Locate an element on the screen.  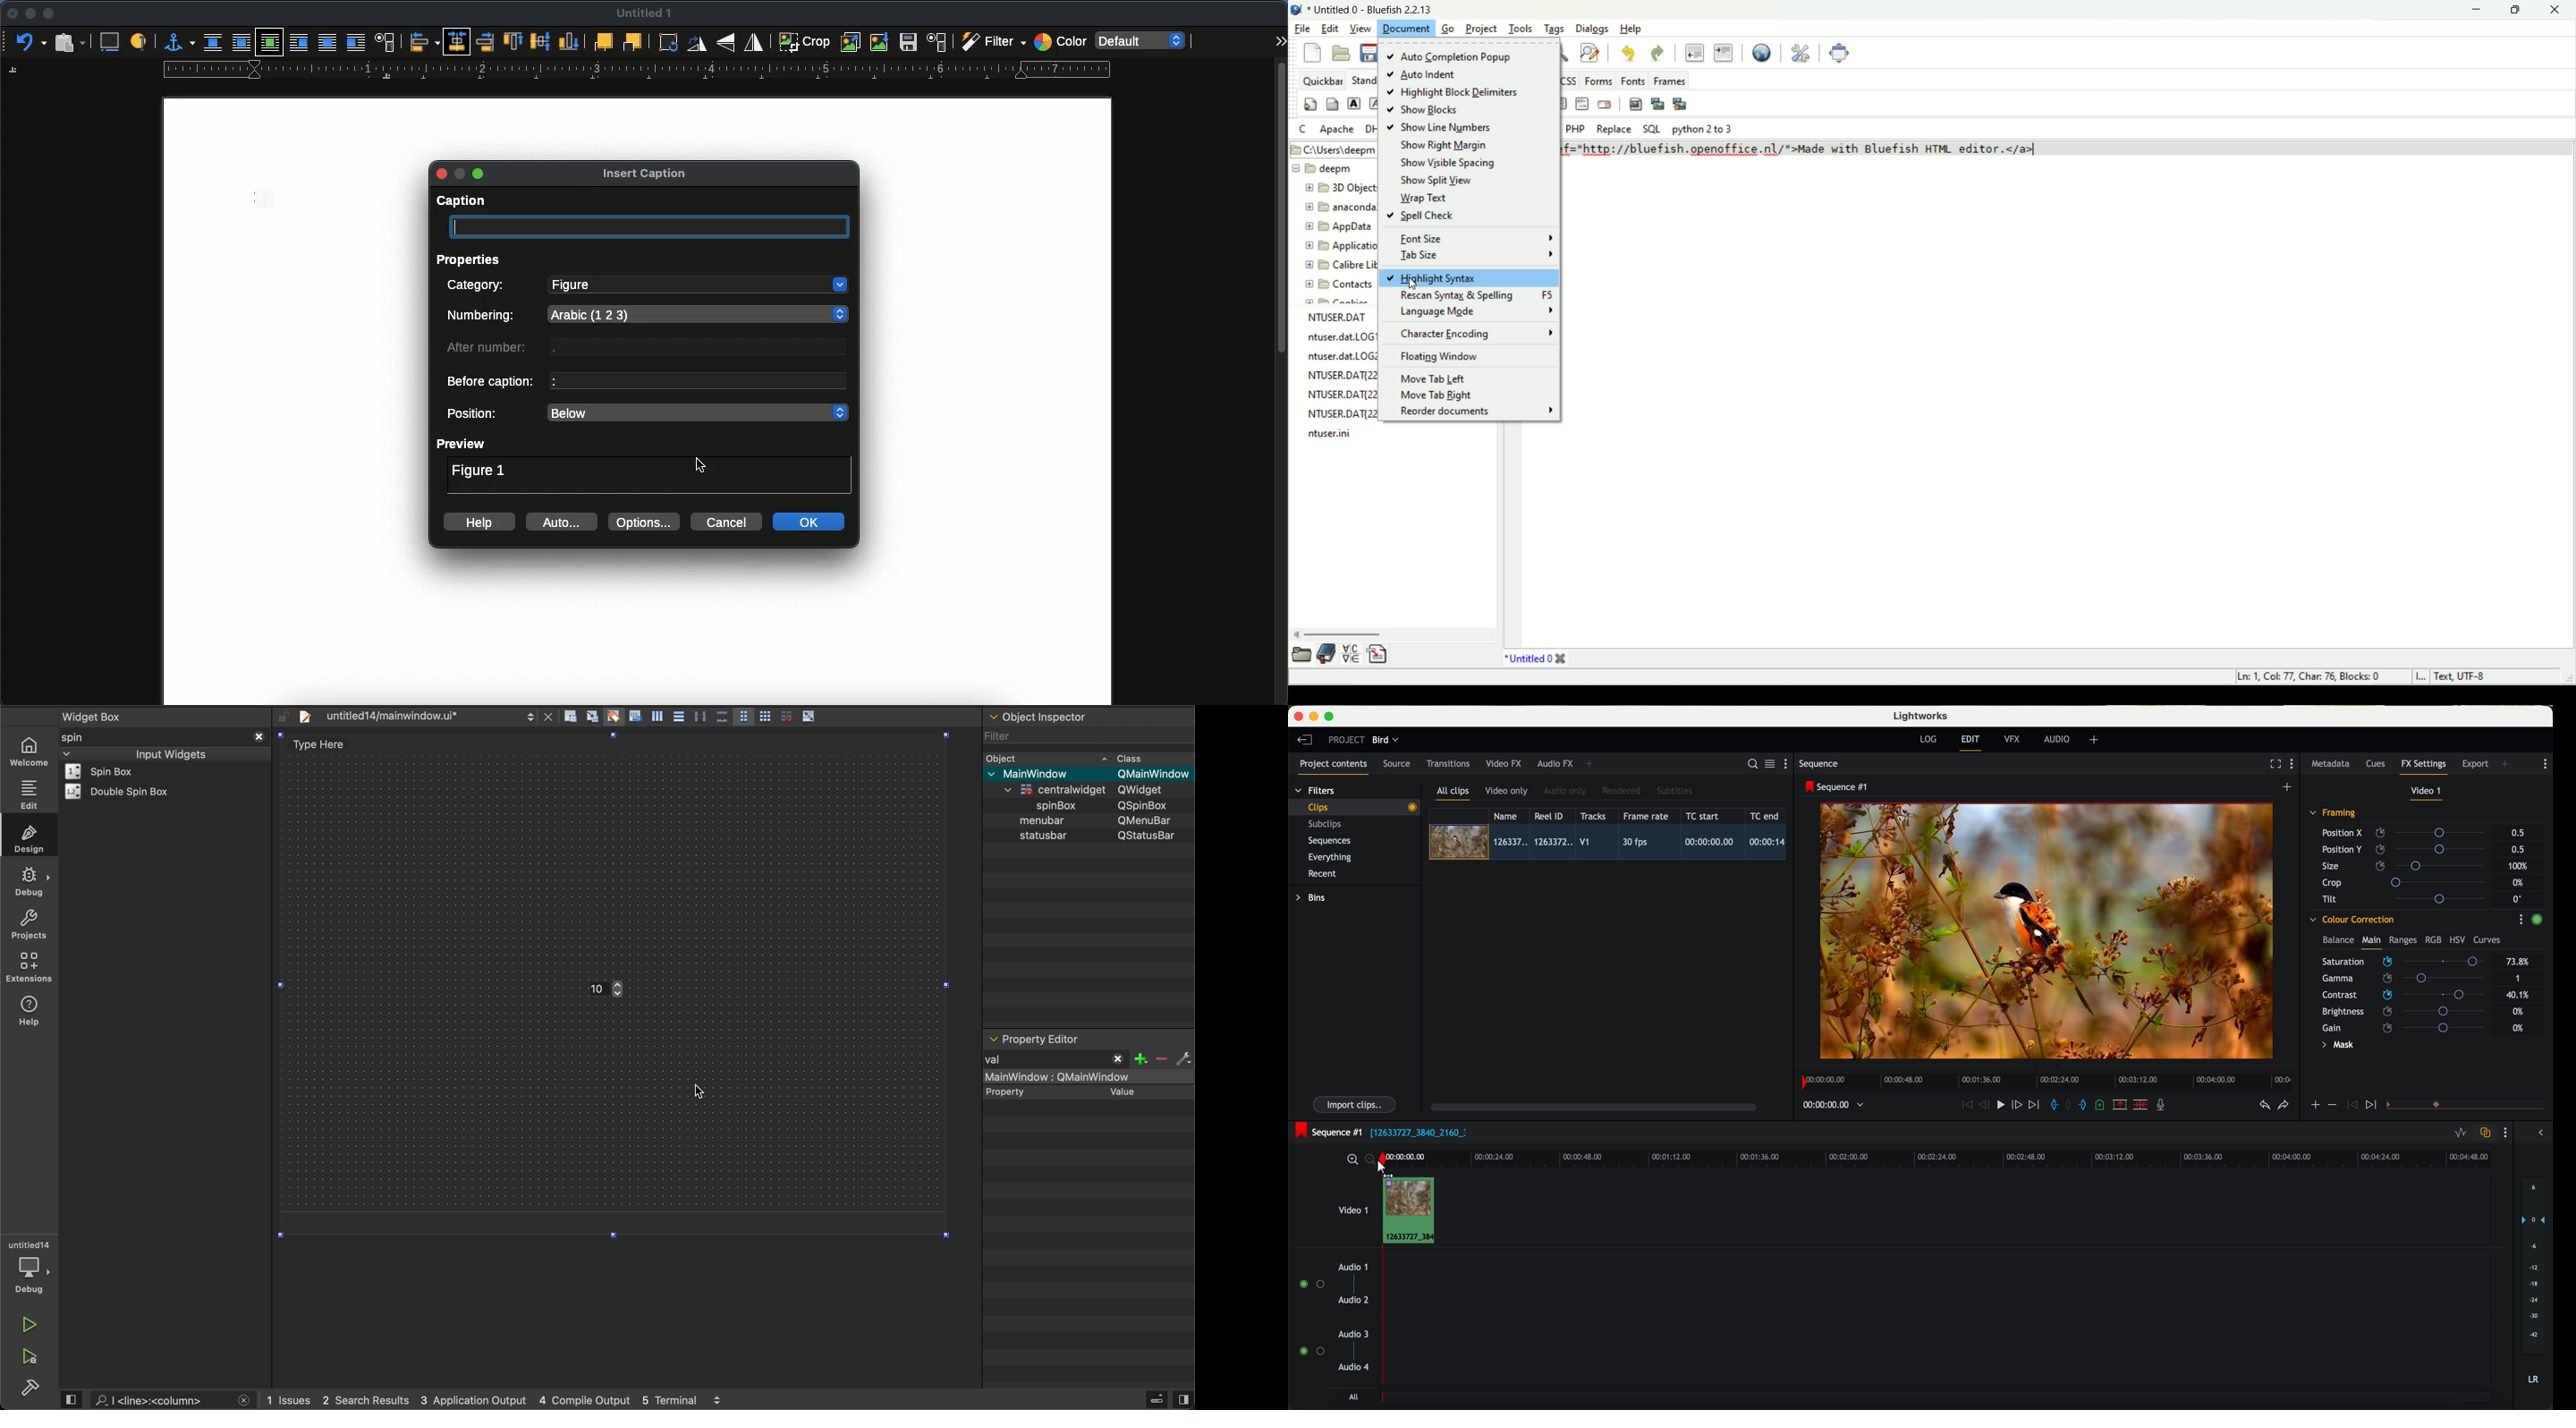
log is located at coordinates (1928, 739).